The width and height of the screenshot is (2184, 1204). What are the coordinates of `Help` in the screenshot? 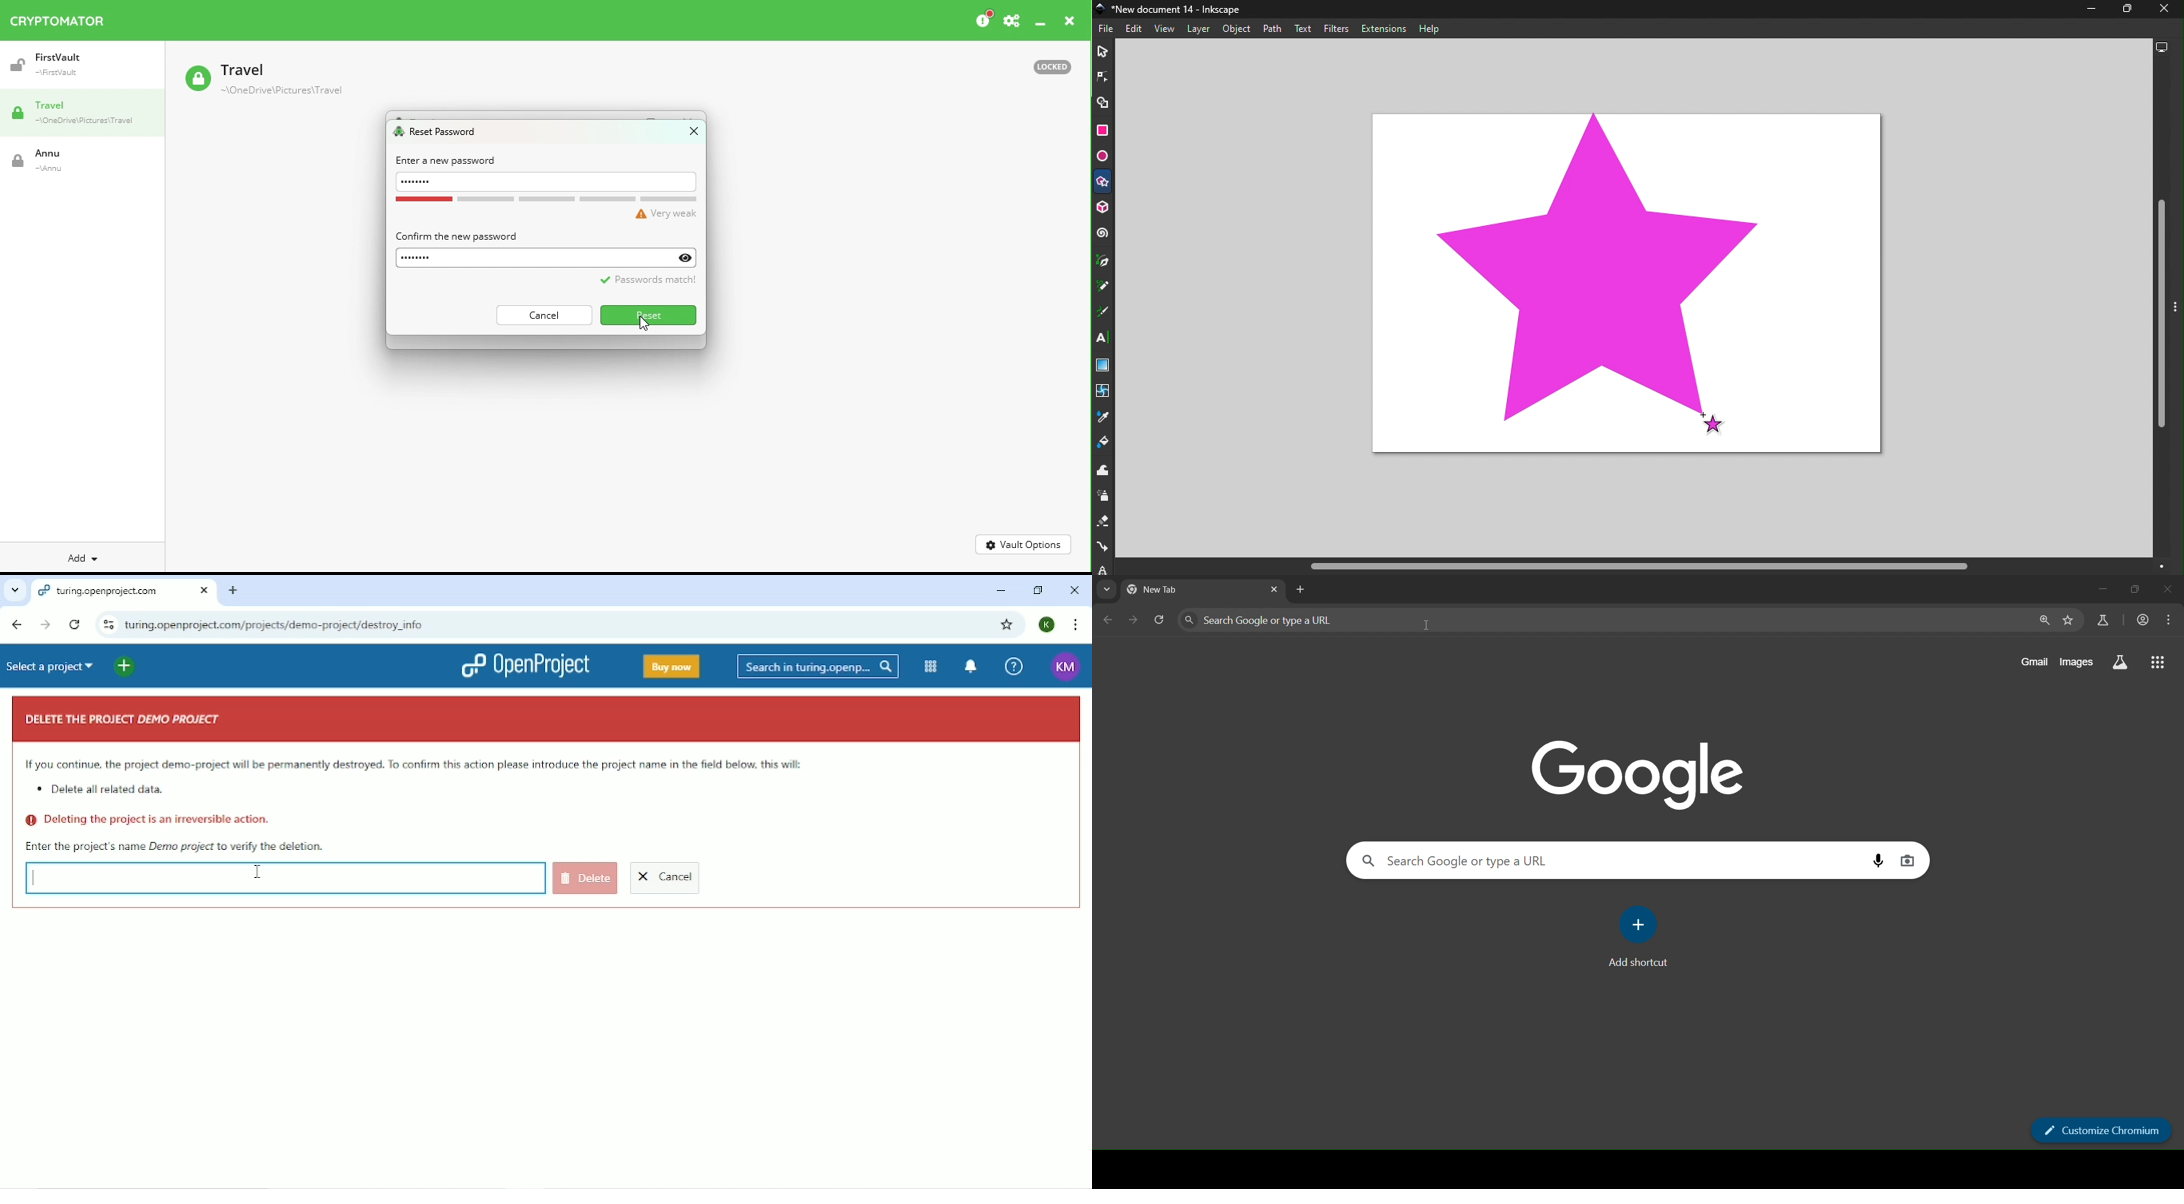 It's located at (1013, 667).